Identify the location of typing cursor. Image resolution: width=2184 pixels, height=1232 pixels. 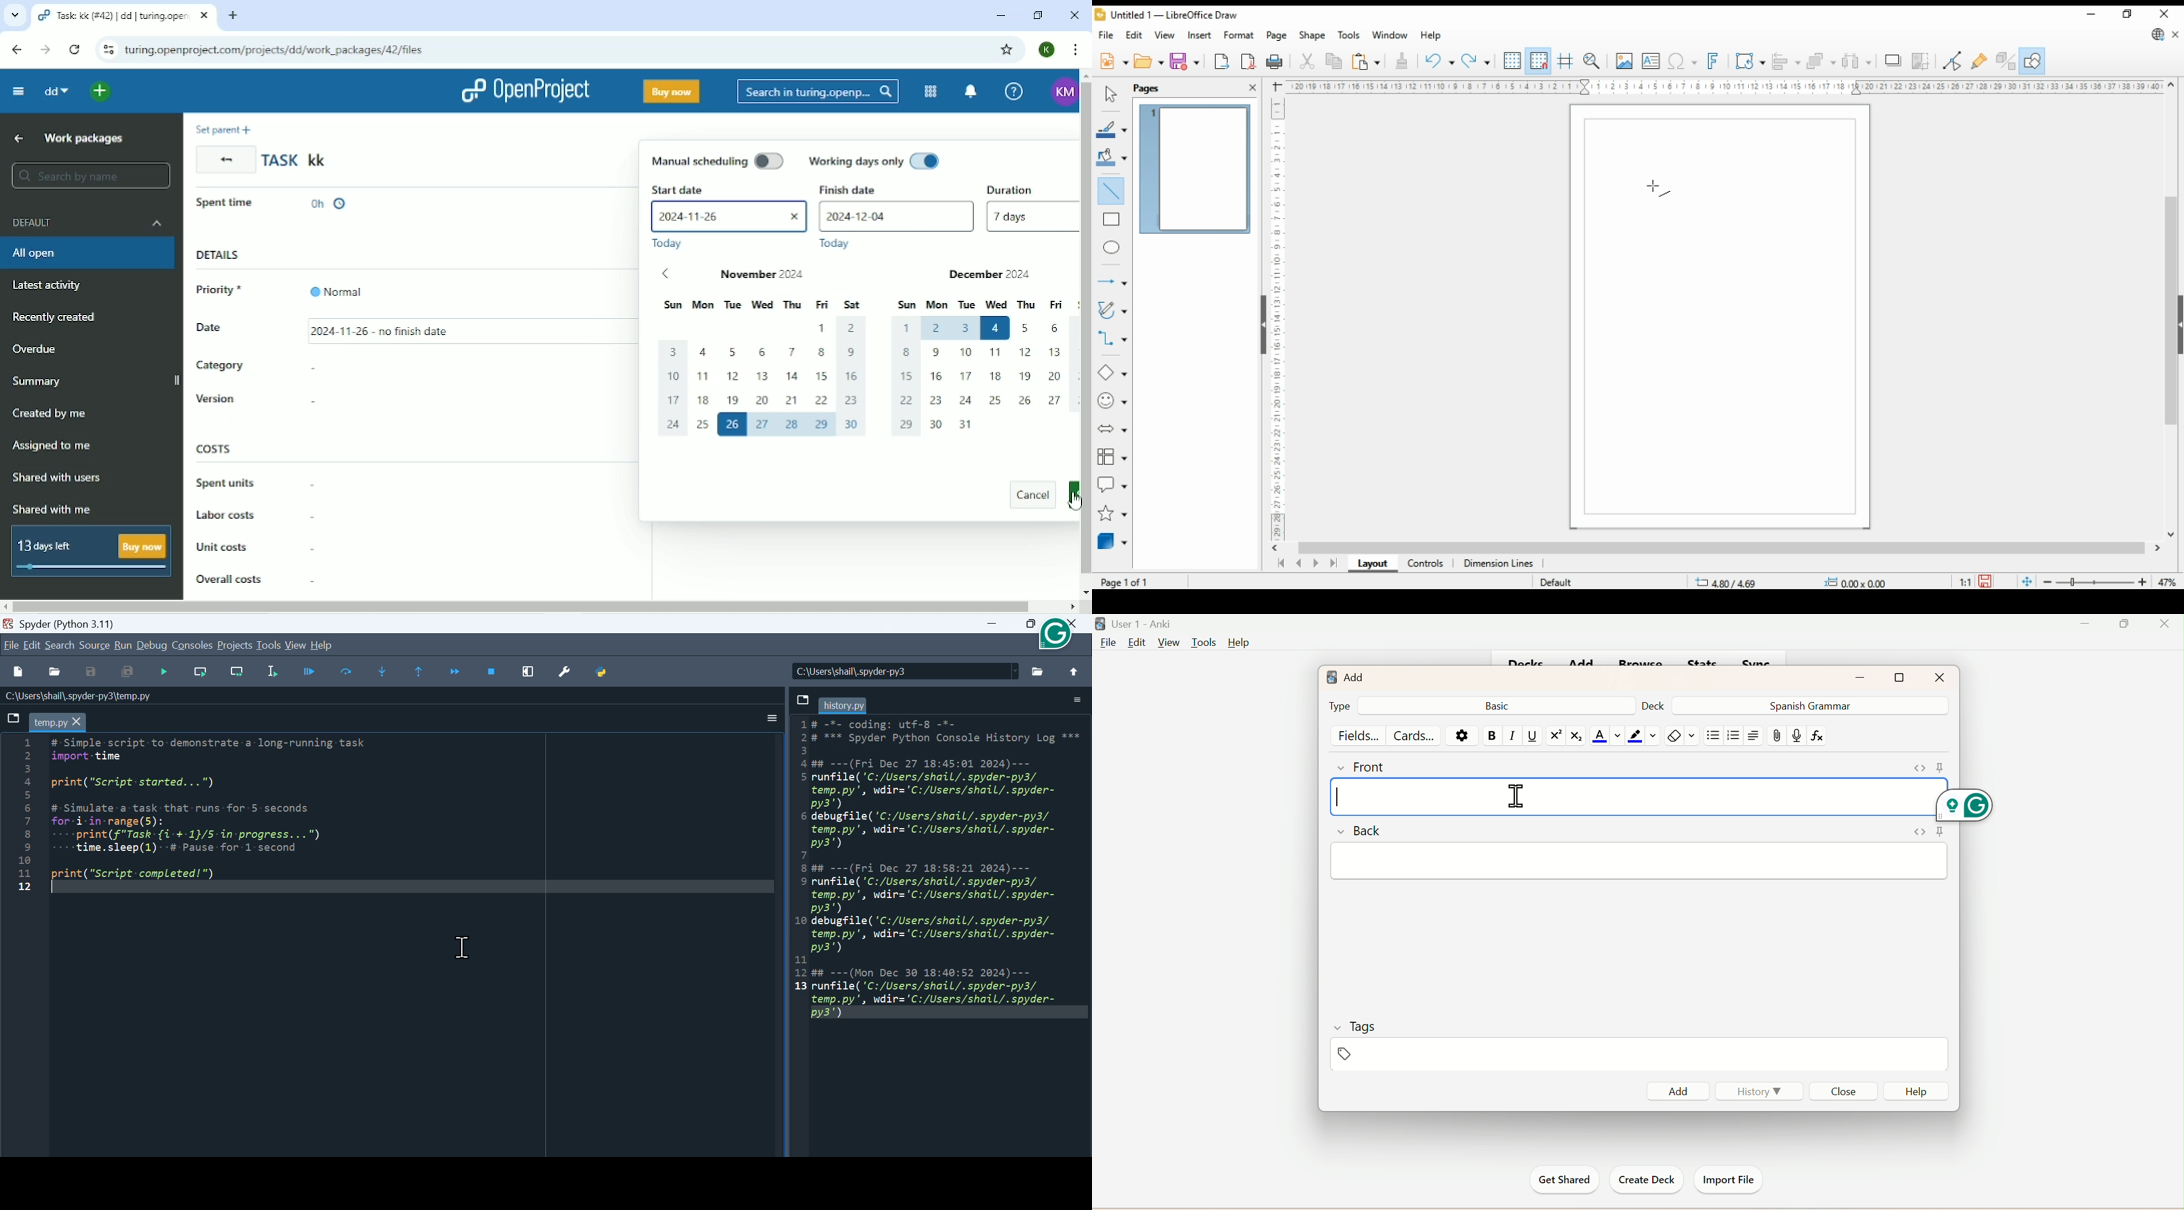
(1338, 798).